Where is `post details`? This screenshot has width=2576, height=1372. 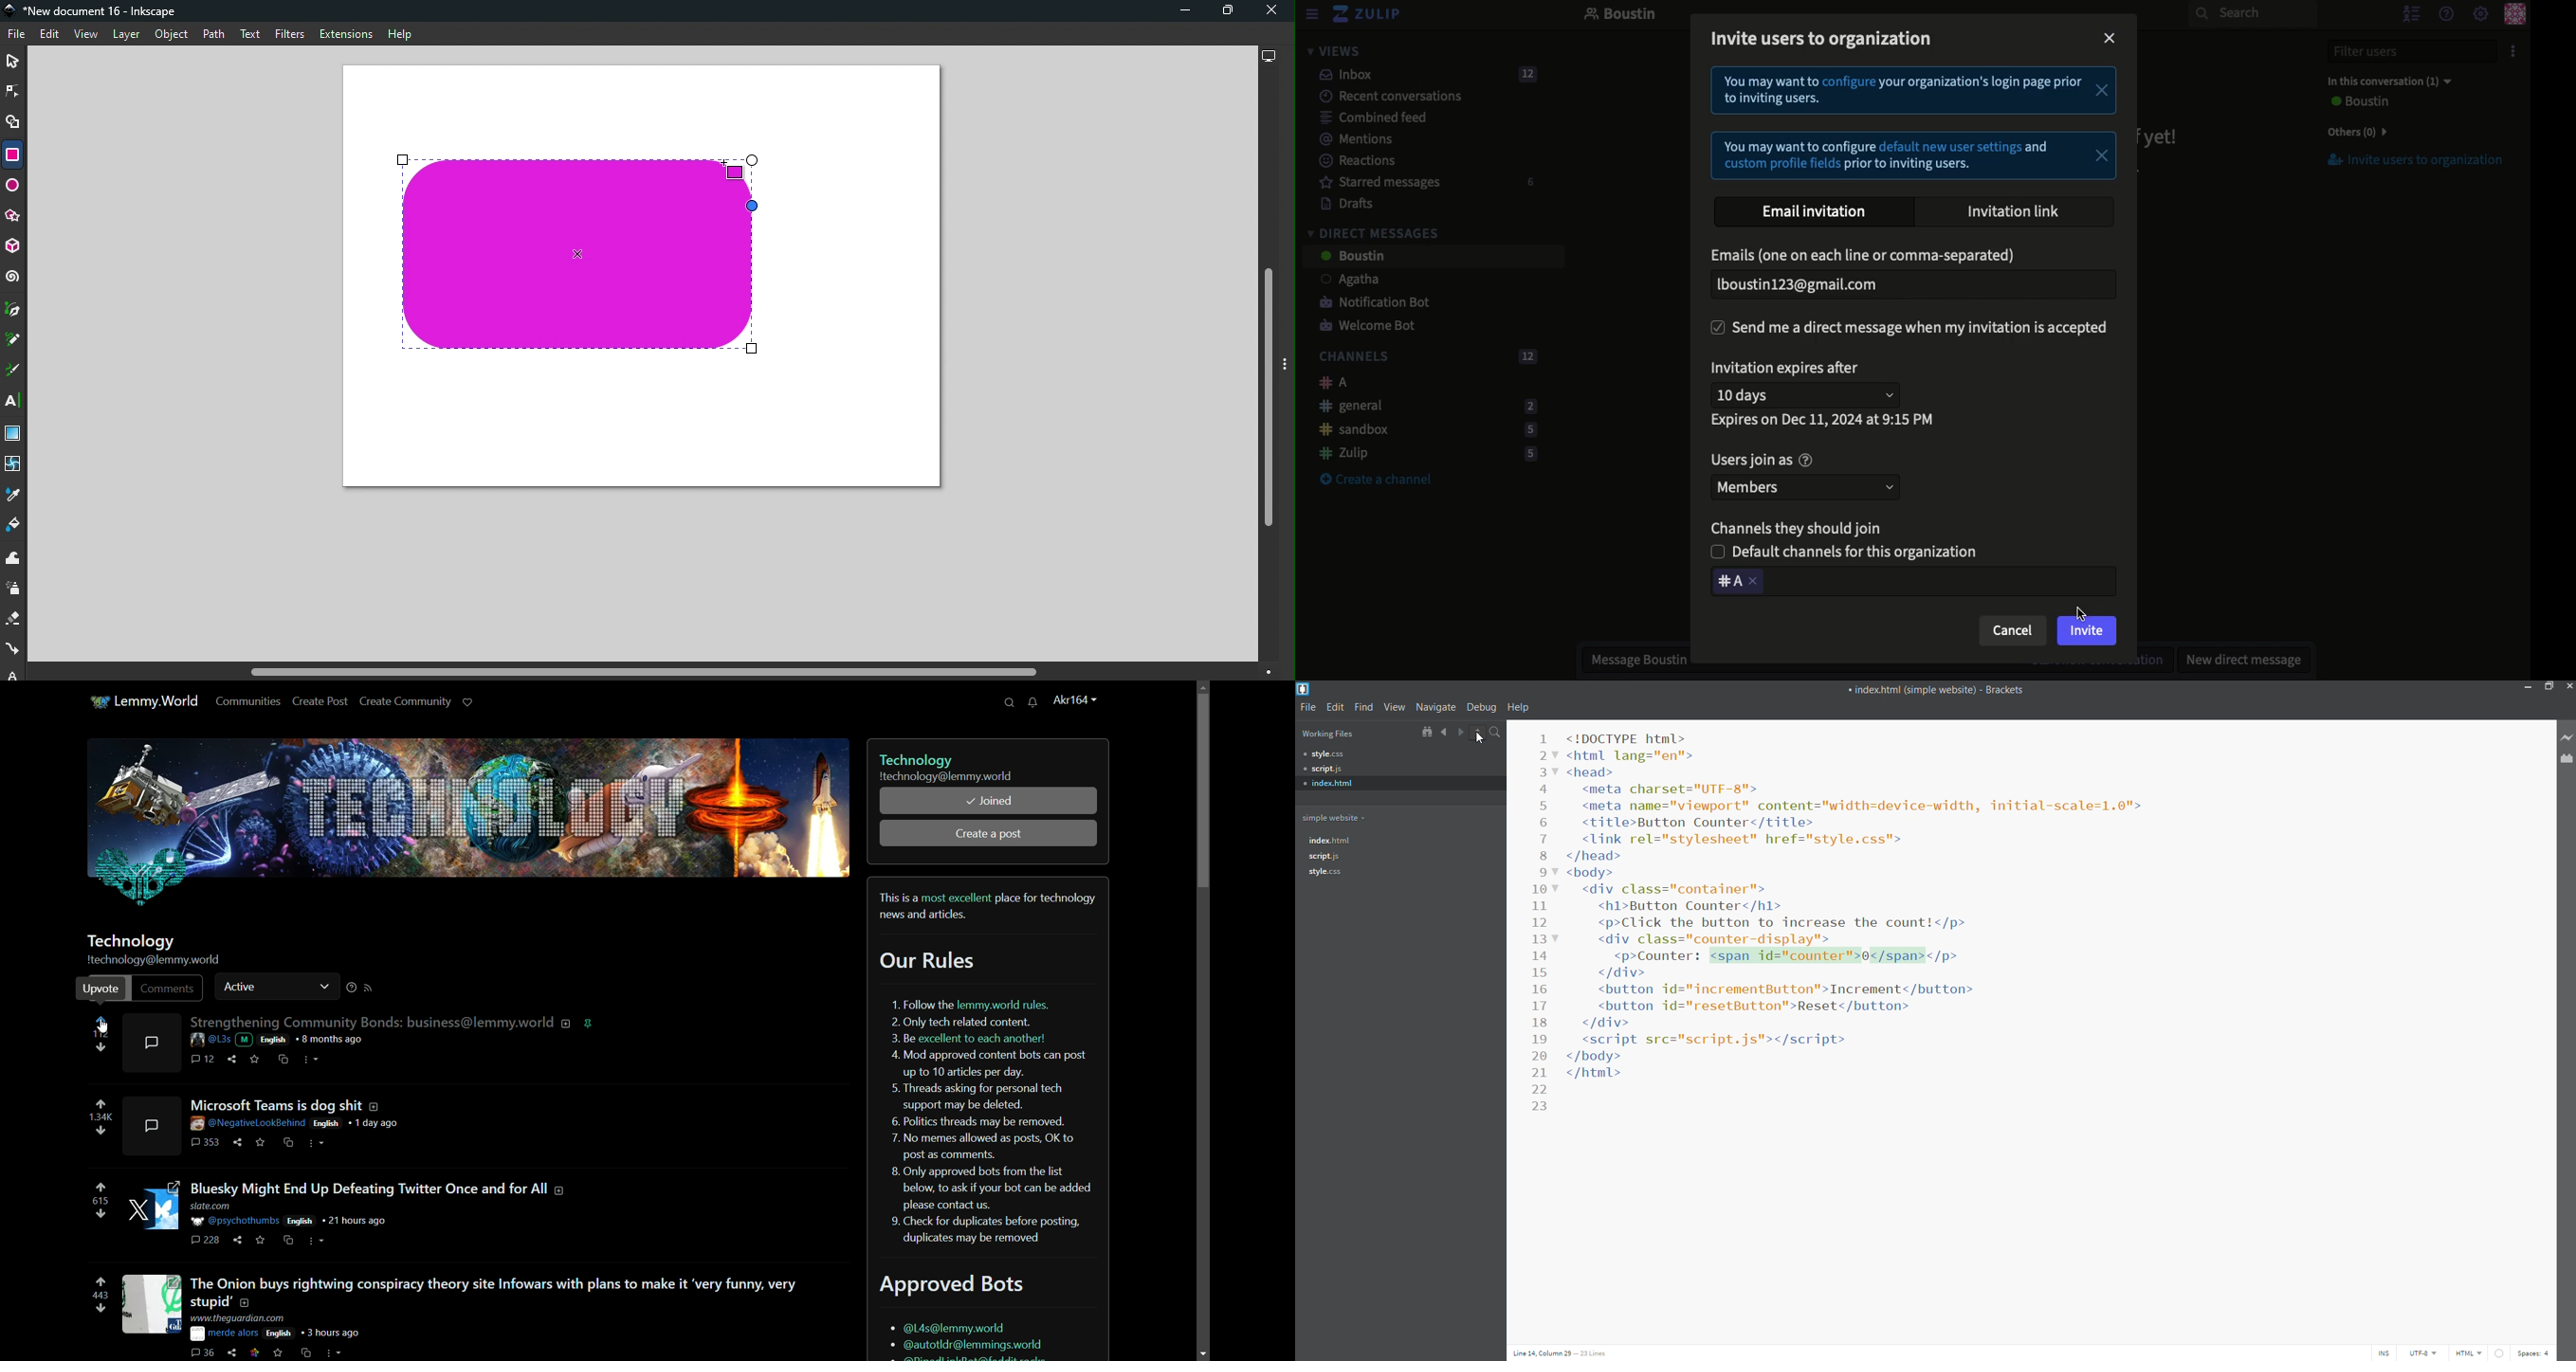
post details is located at coordinates (286, 1325).